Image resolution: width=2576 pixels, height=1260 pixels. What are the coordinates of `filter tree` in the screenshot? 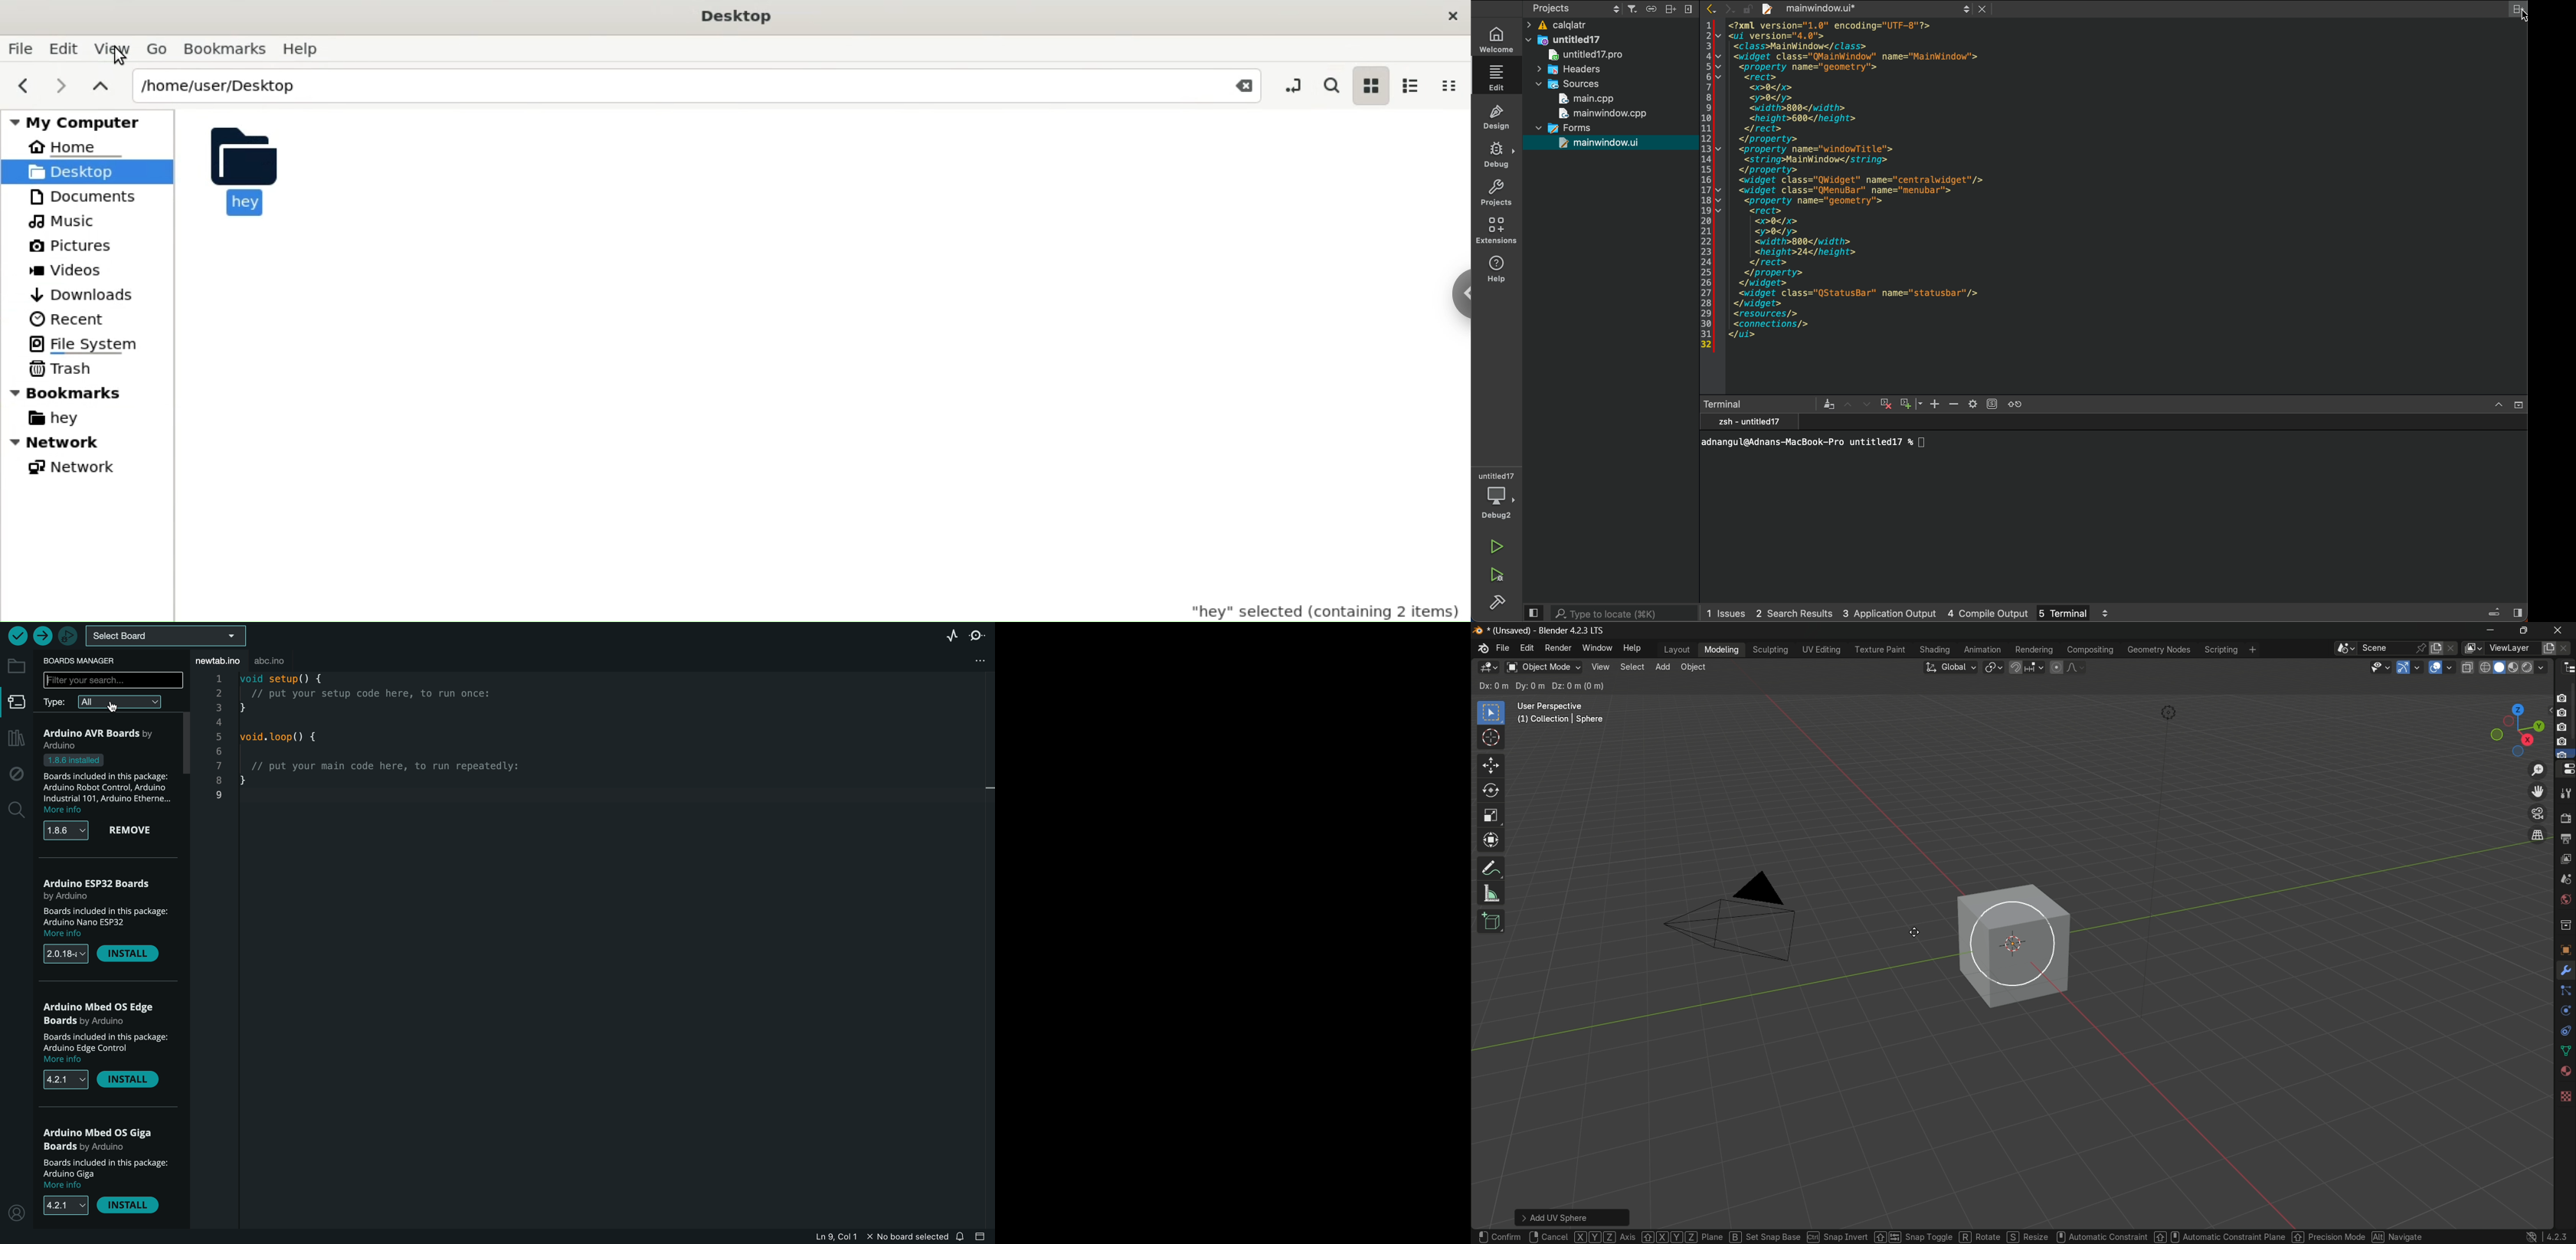 It's located at (1633, 10).